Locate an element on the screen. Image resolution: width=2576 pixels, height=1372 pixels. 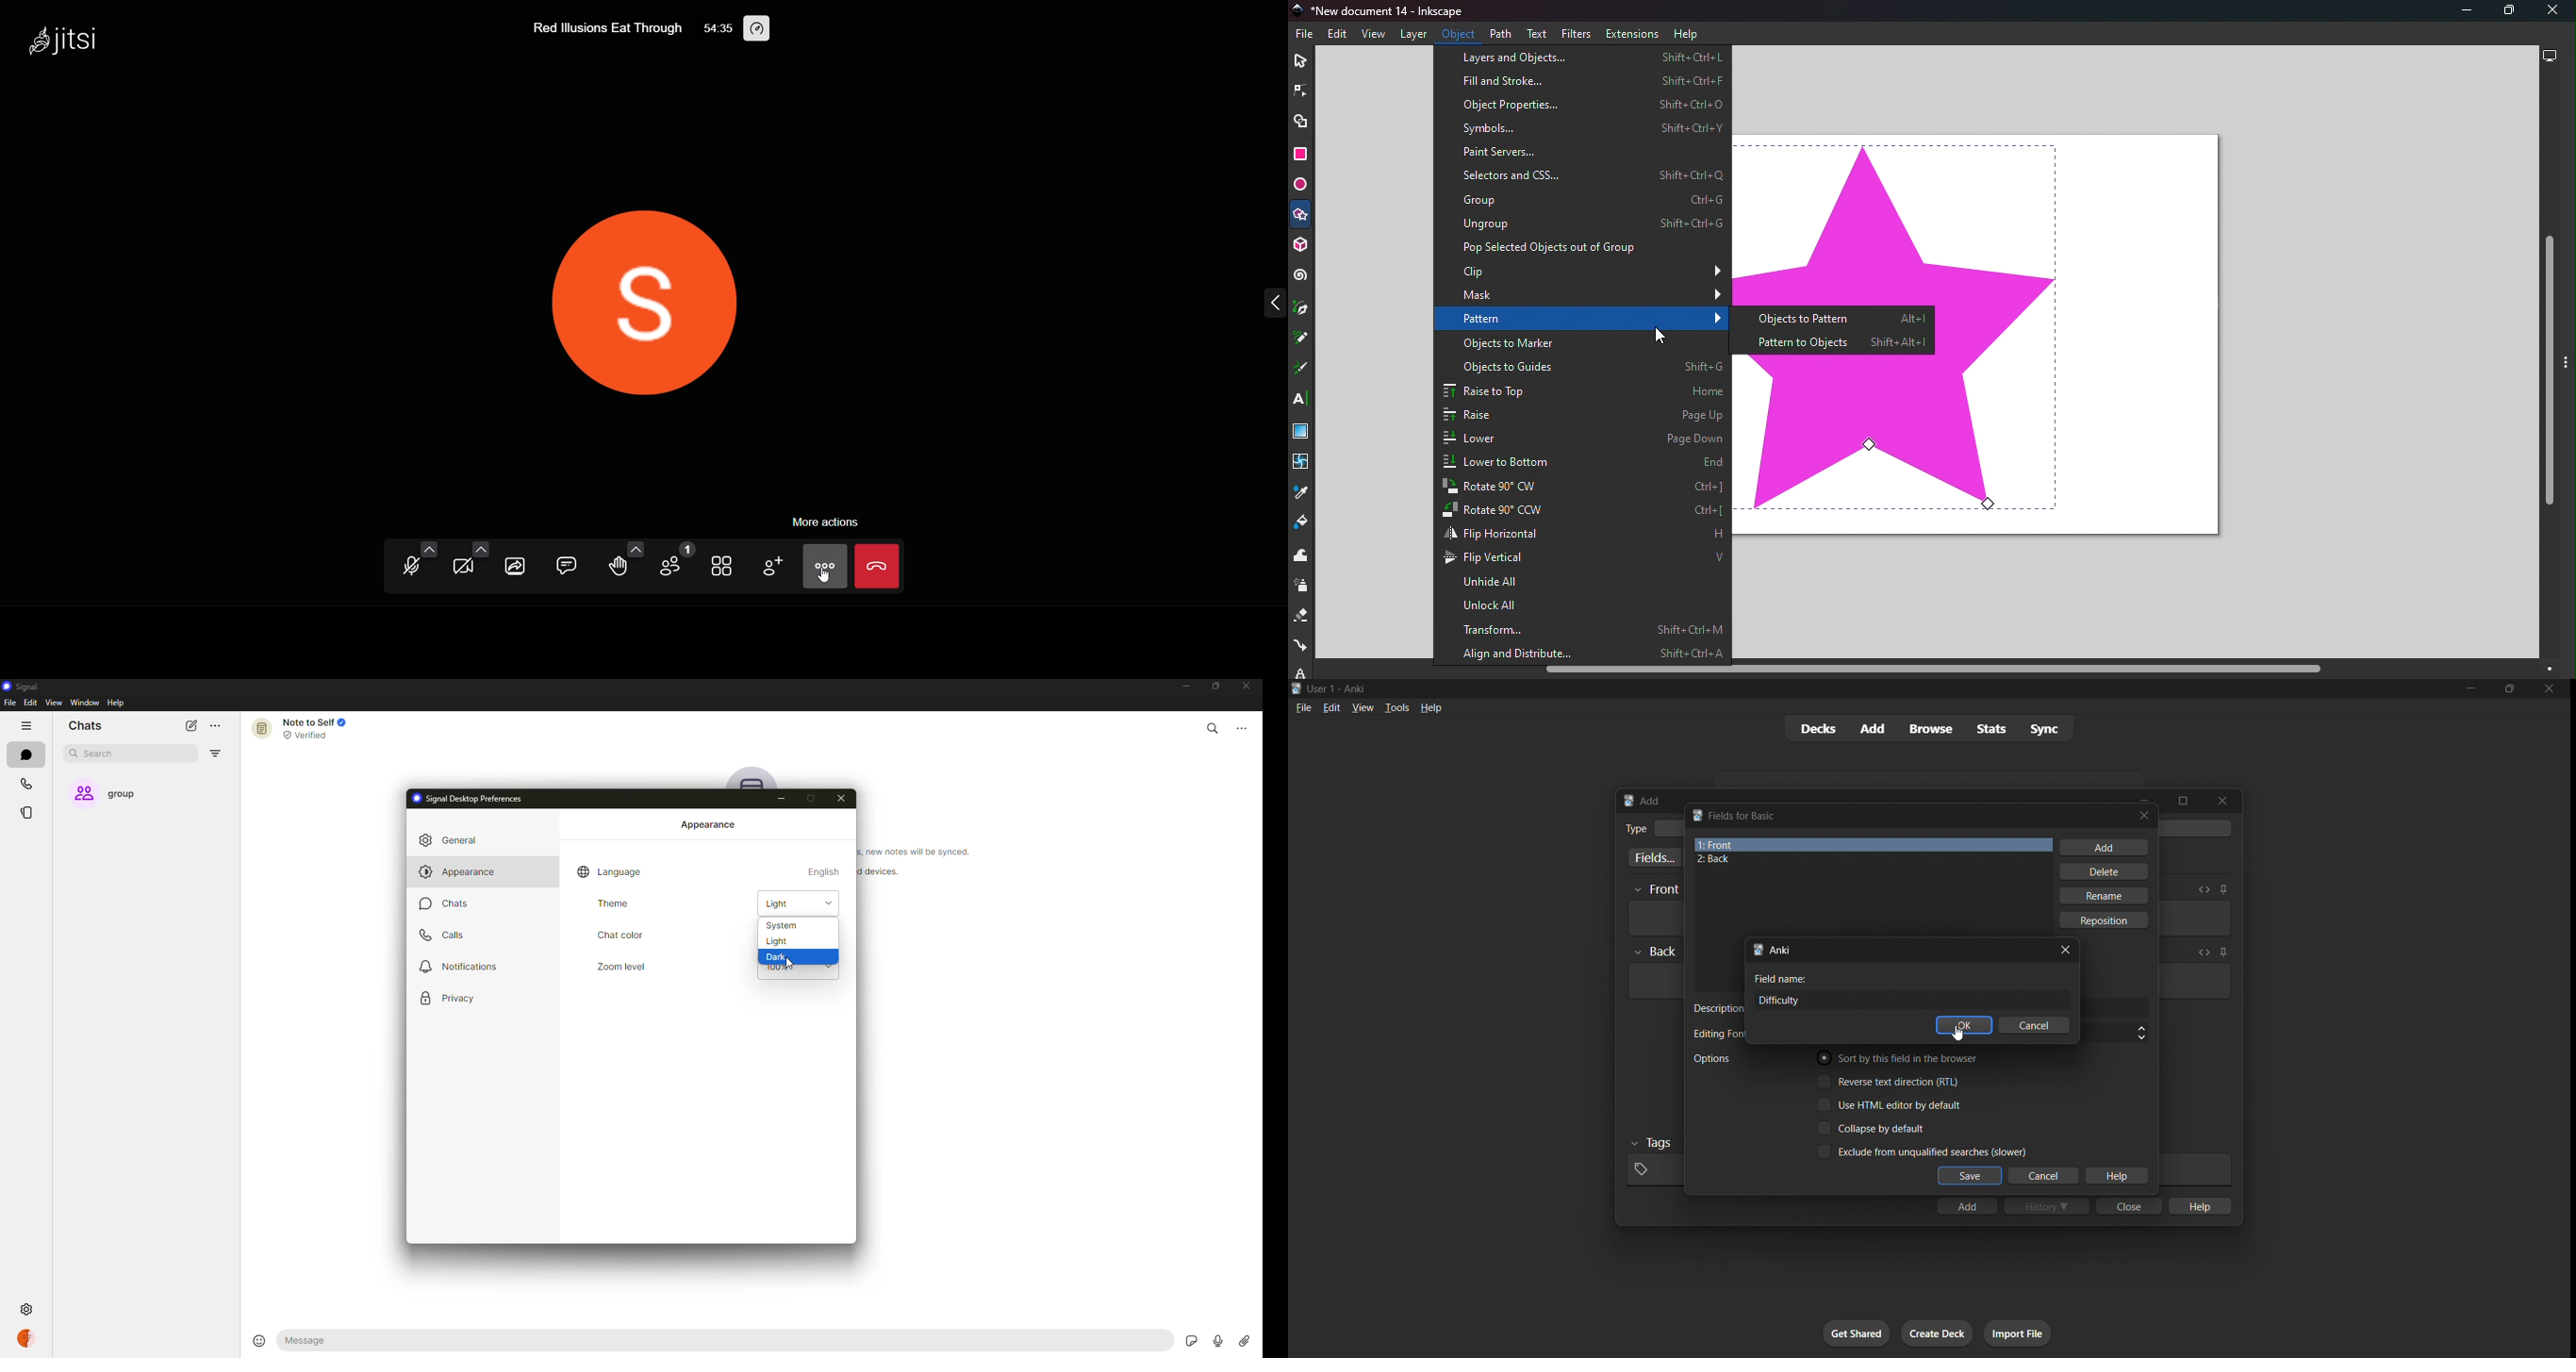
Document name is located at coordinates (1386, 10).